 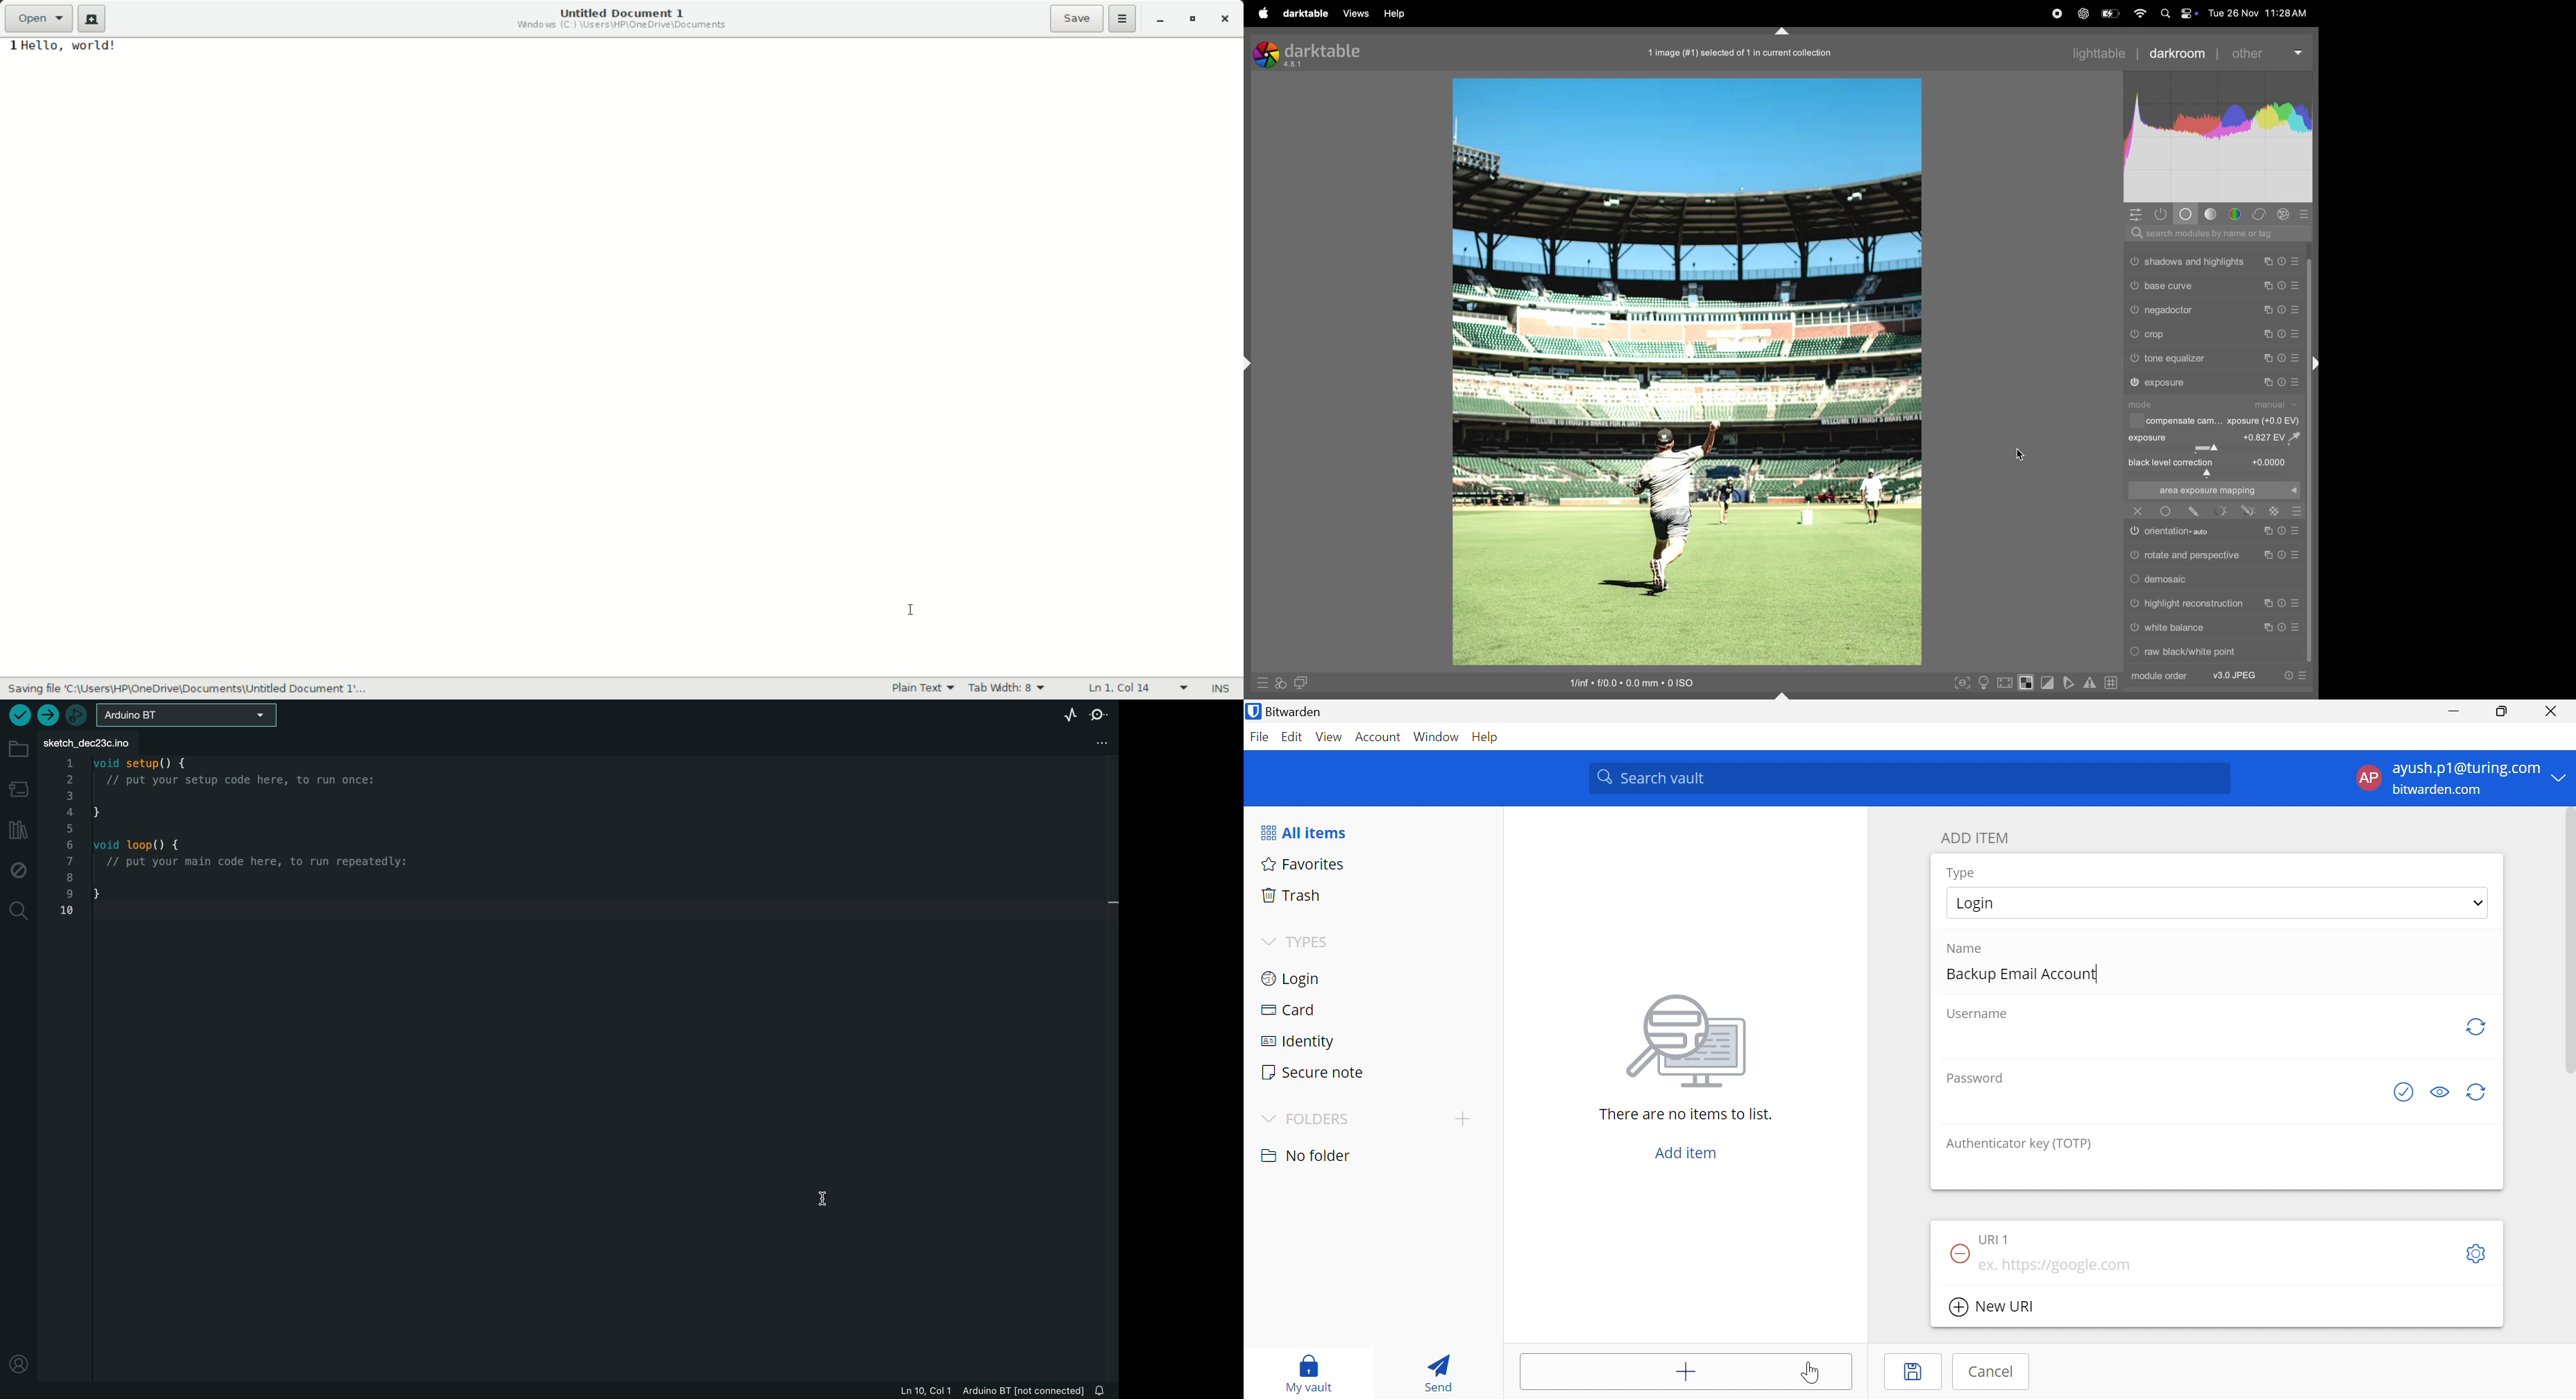 What do you see at coordinates (2296, 531) in the screenshot?
I see `Preset` at bounding box center [2296, 531].